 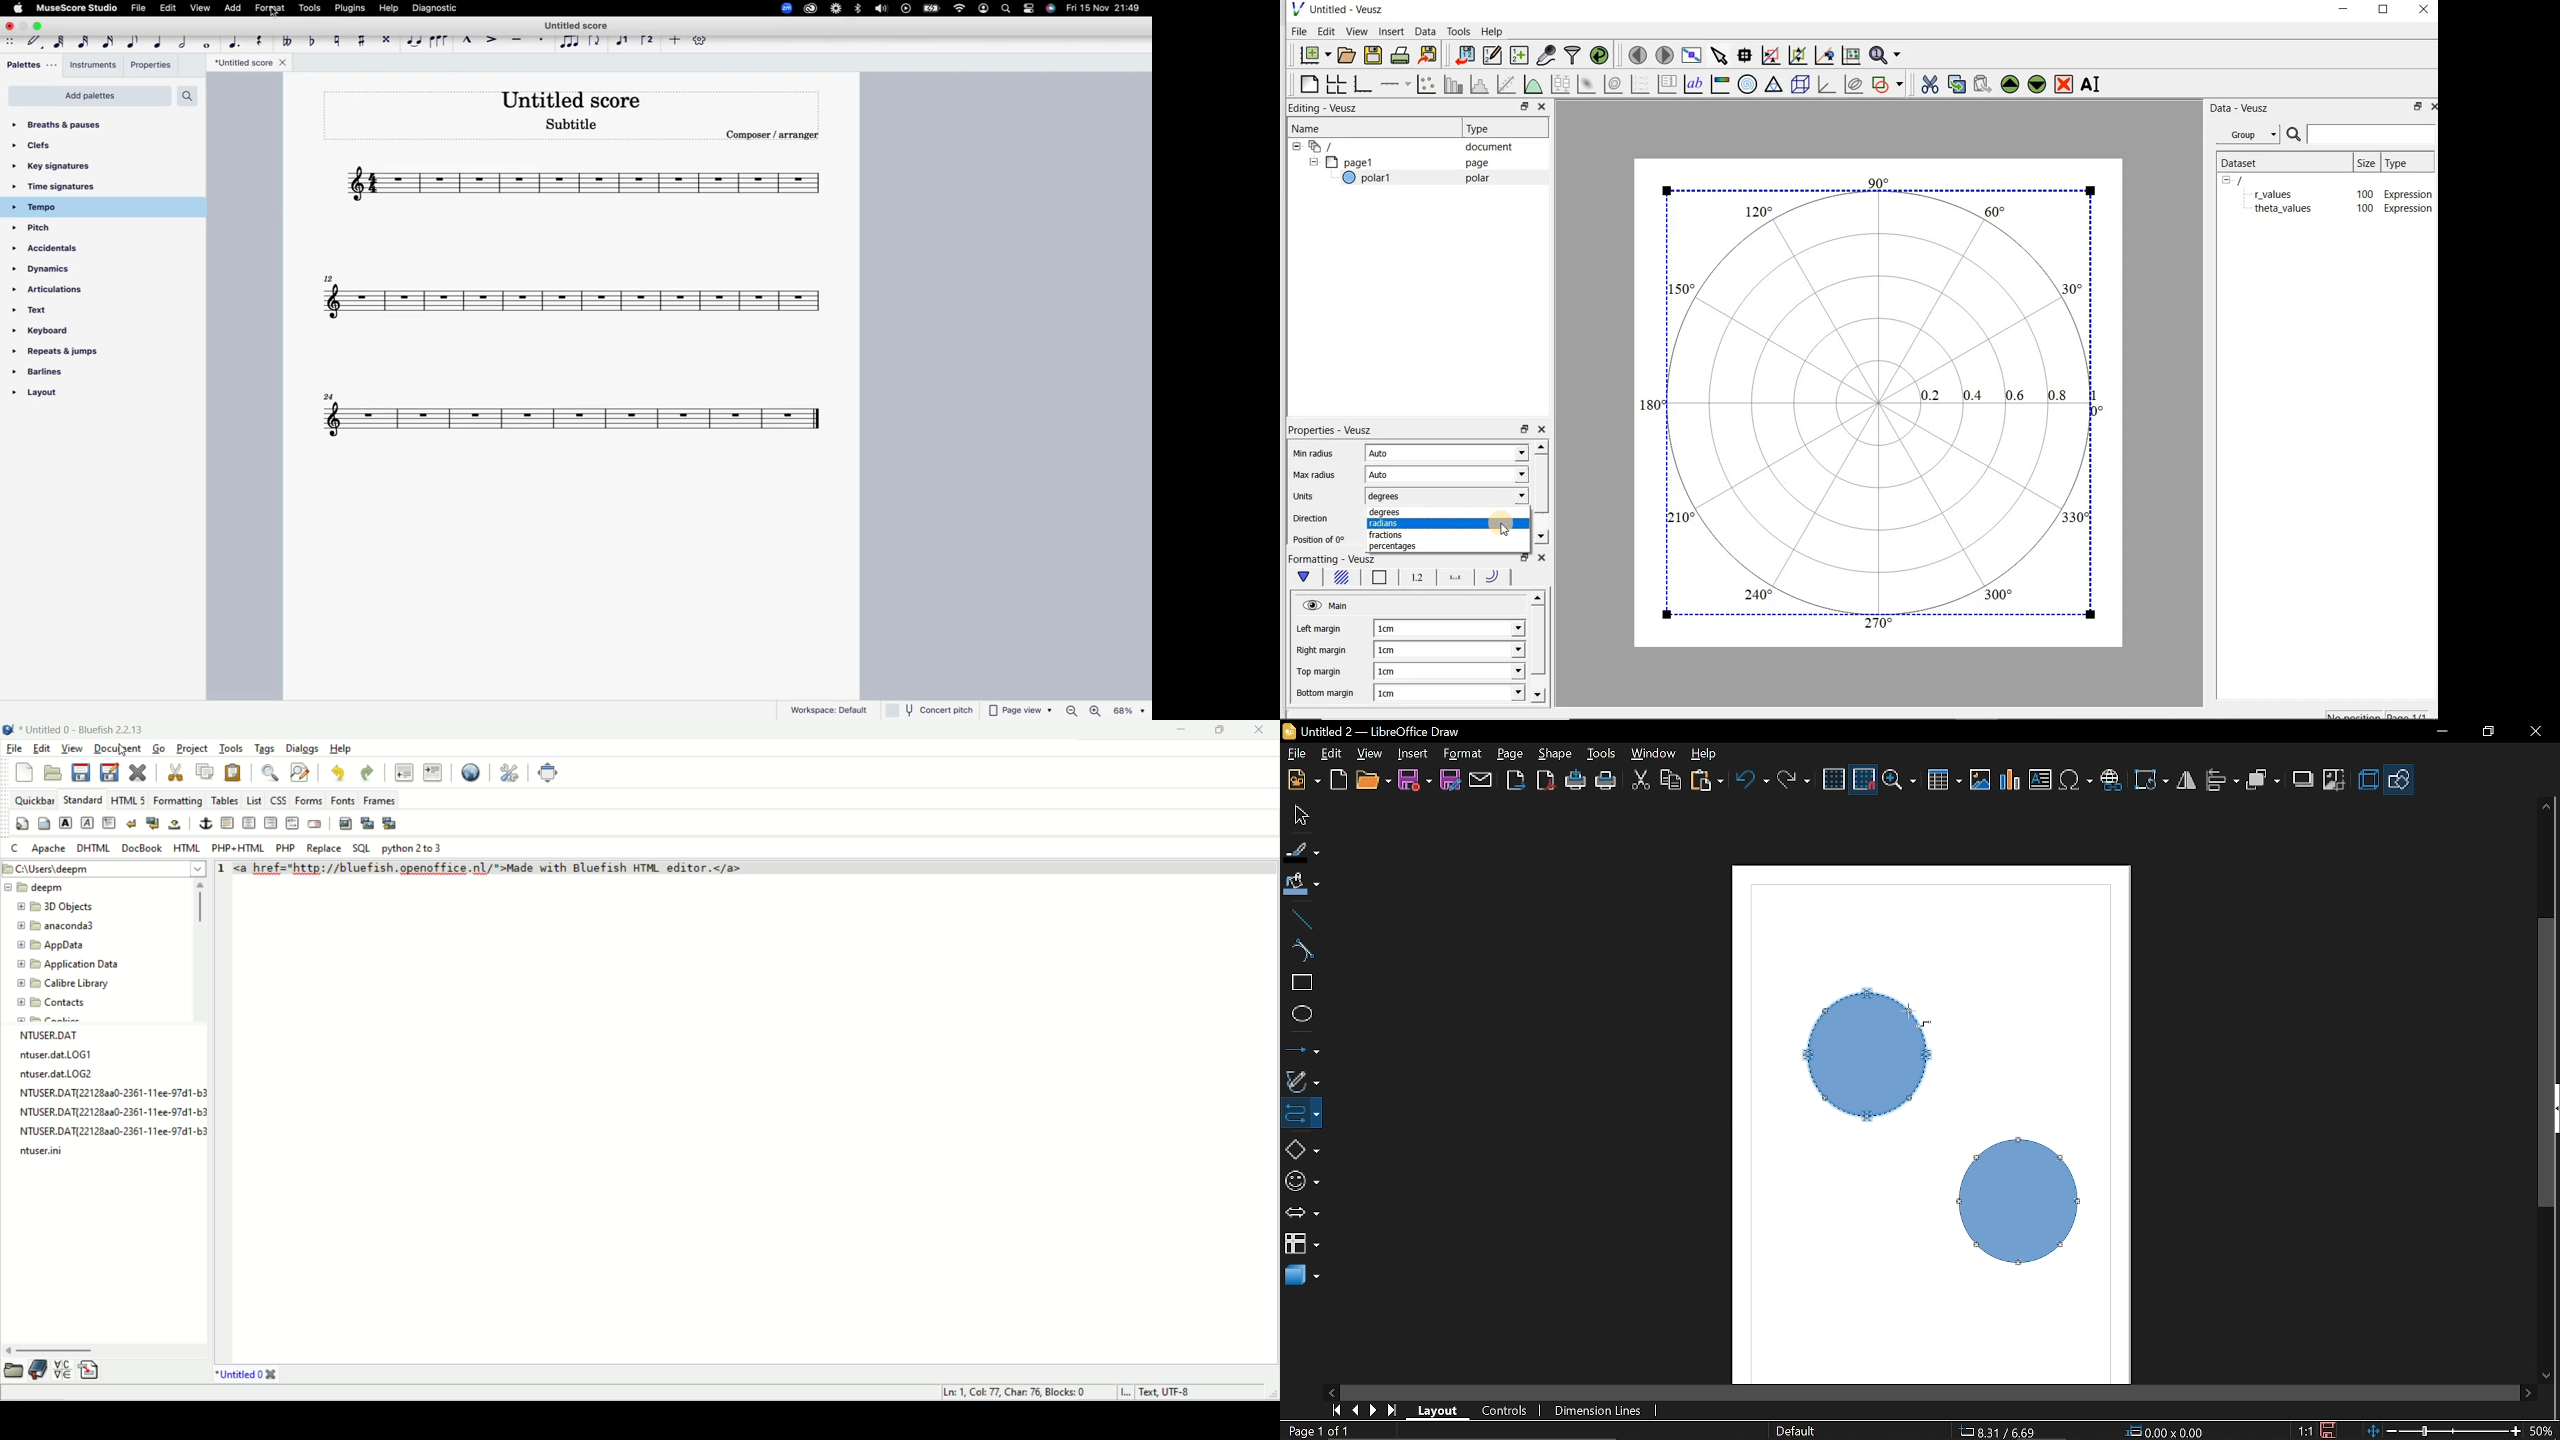 What do you see at coordinates (55, 907) in the screenshot?
I see `3D object` at bounding box center [55, 907].